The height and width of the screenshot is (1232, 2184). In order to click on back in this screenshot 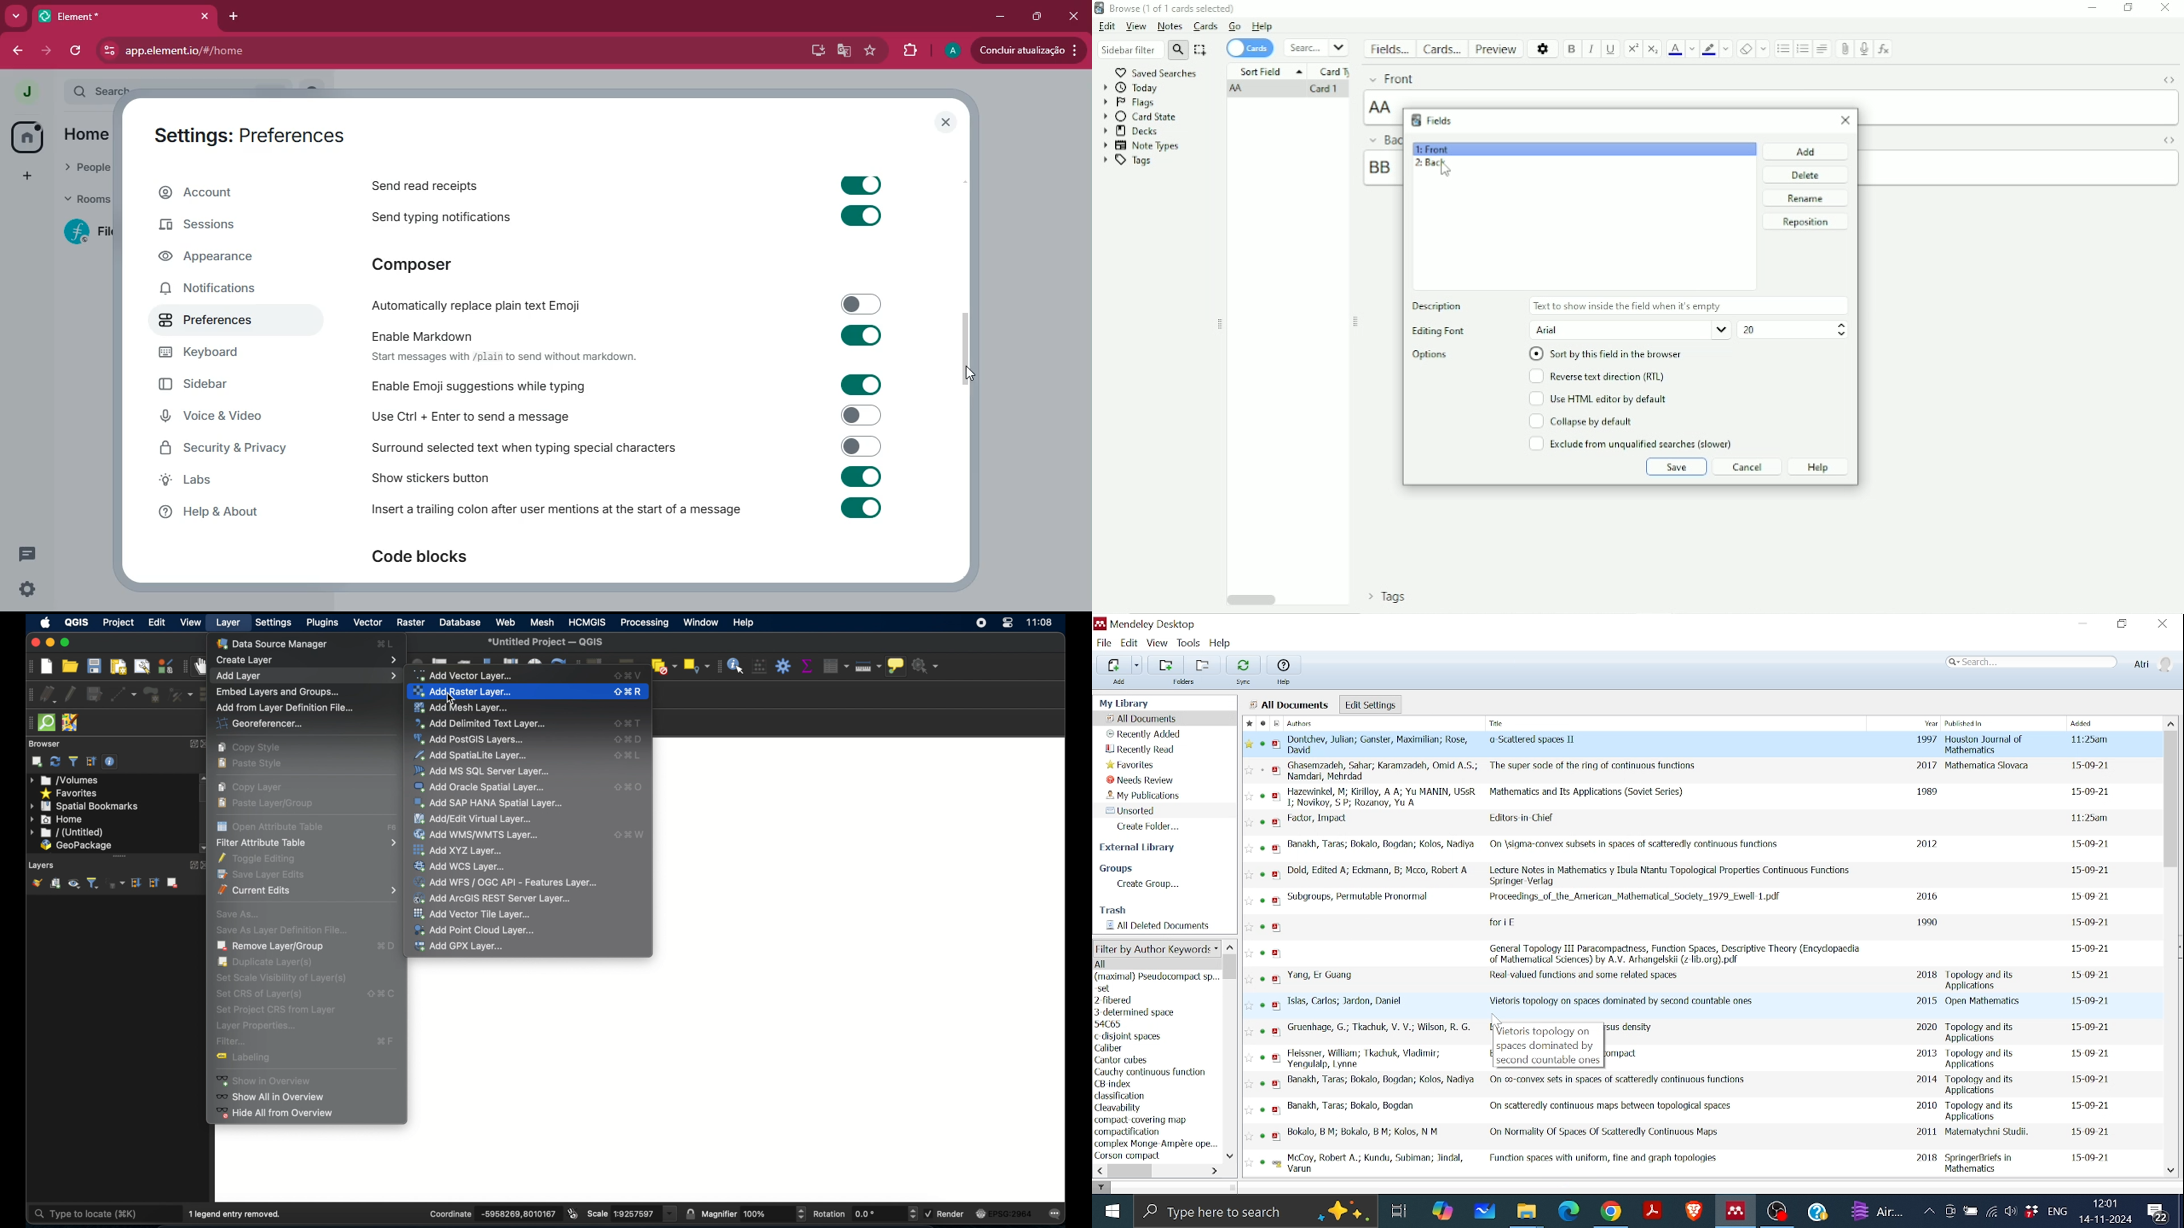, I will do `click(18, 50)`.